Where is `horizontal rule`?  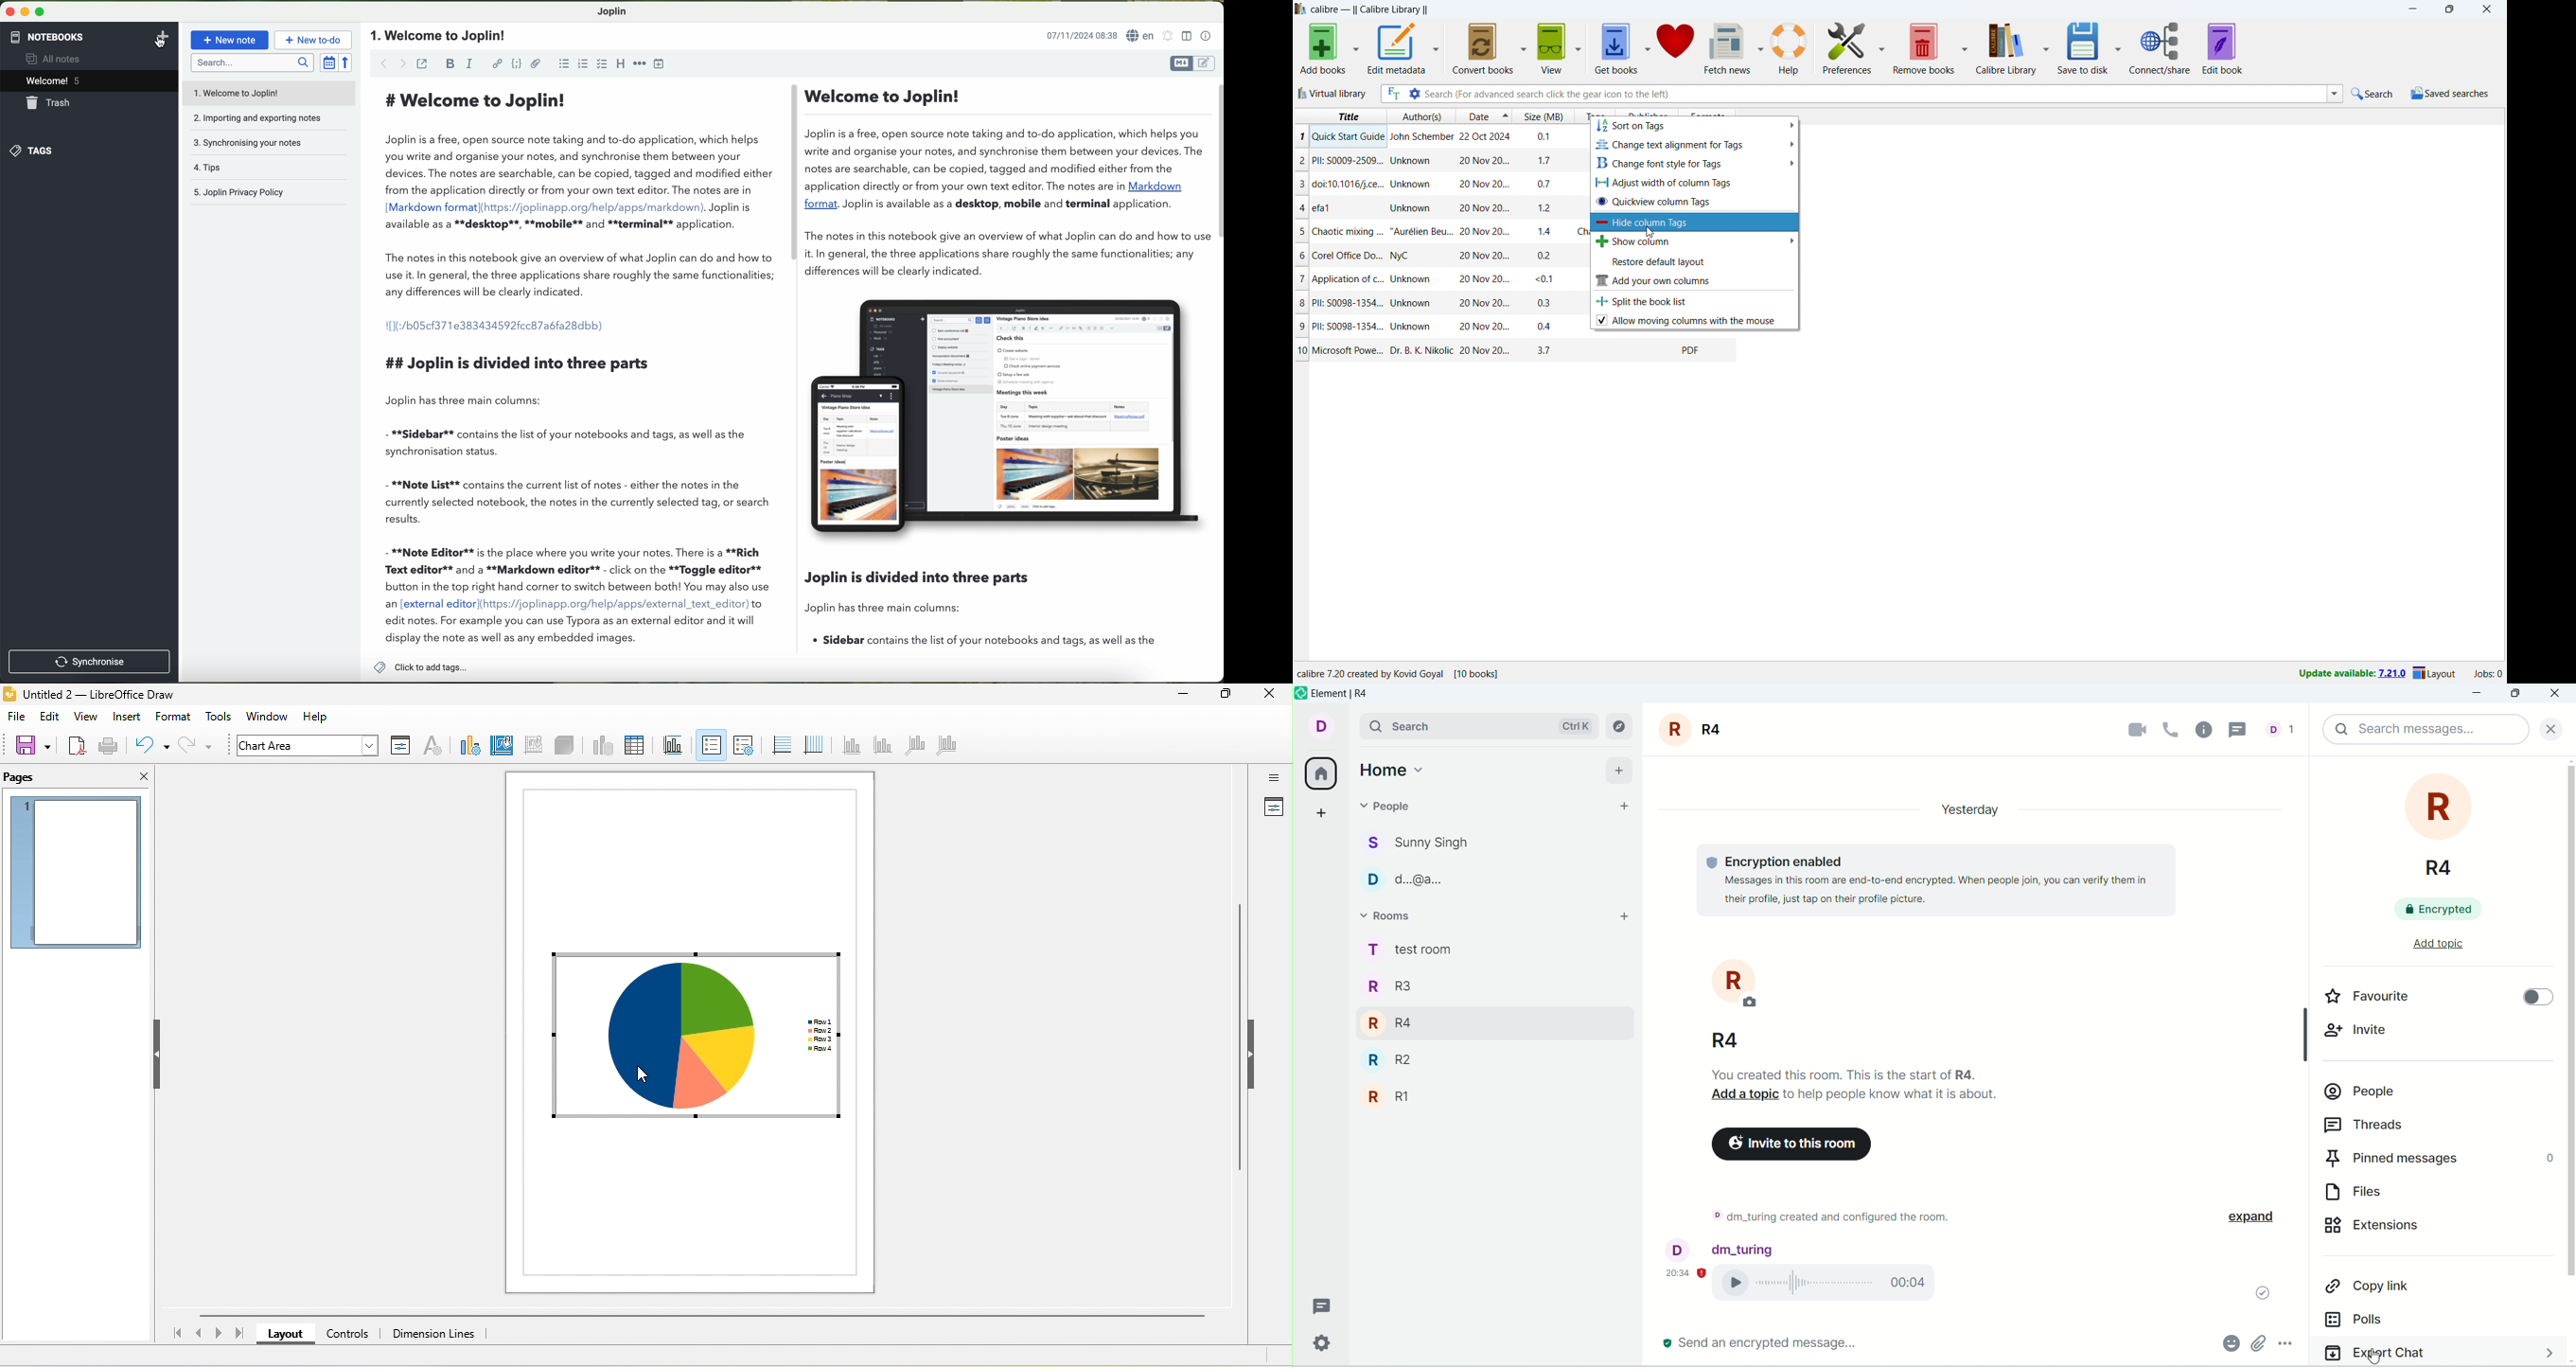
horizontal rule is located at coordinates (639, 63).